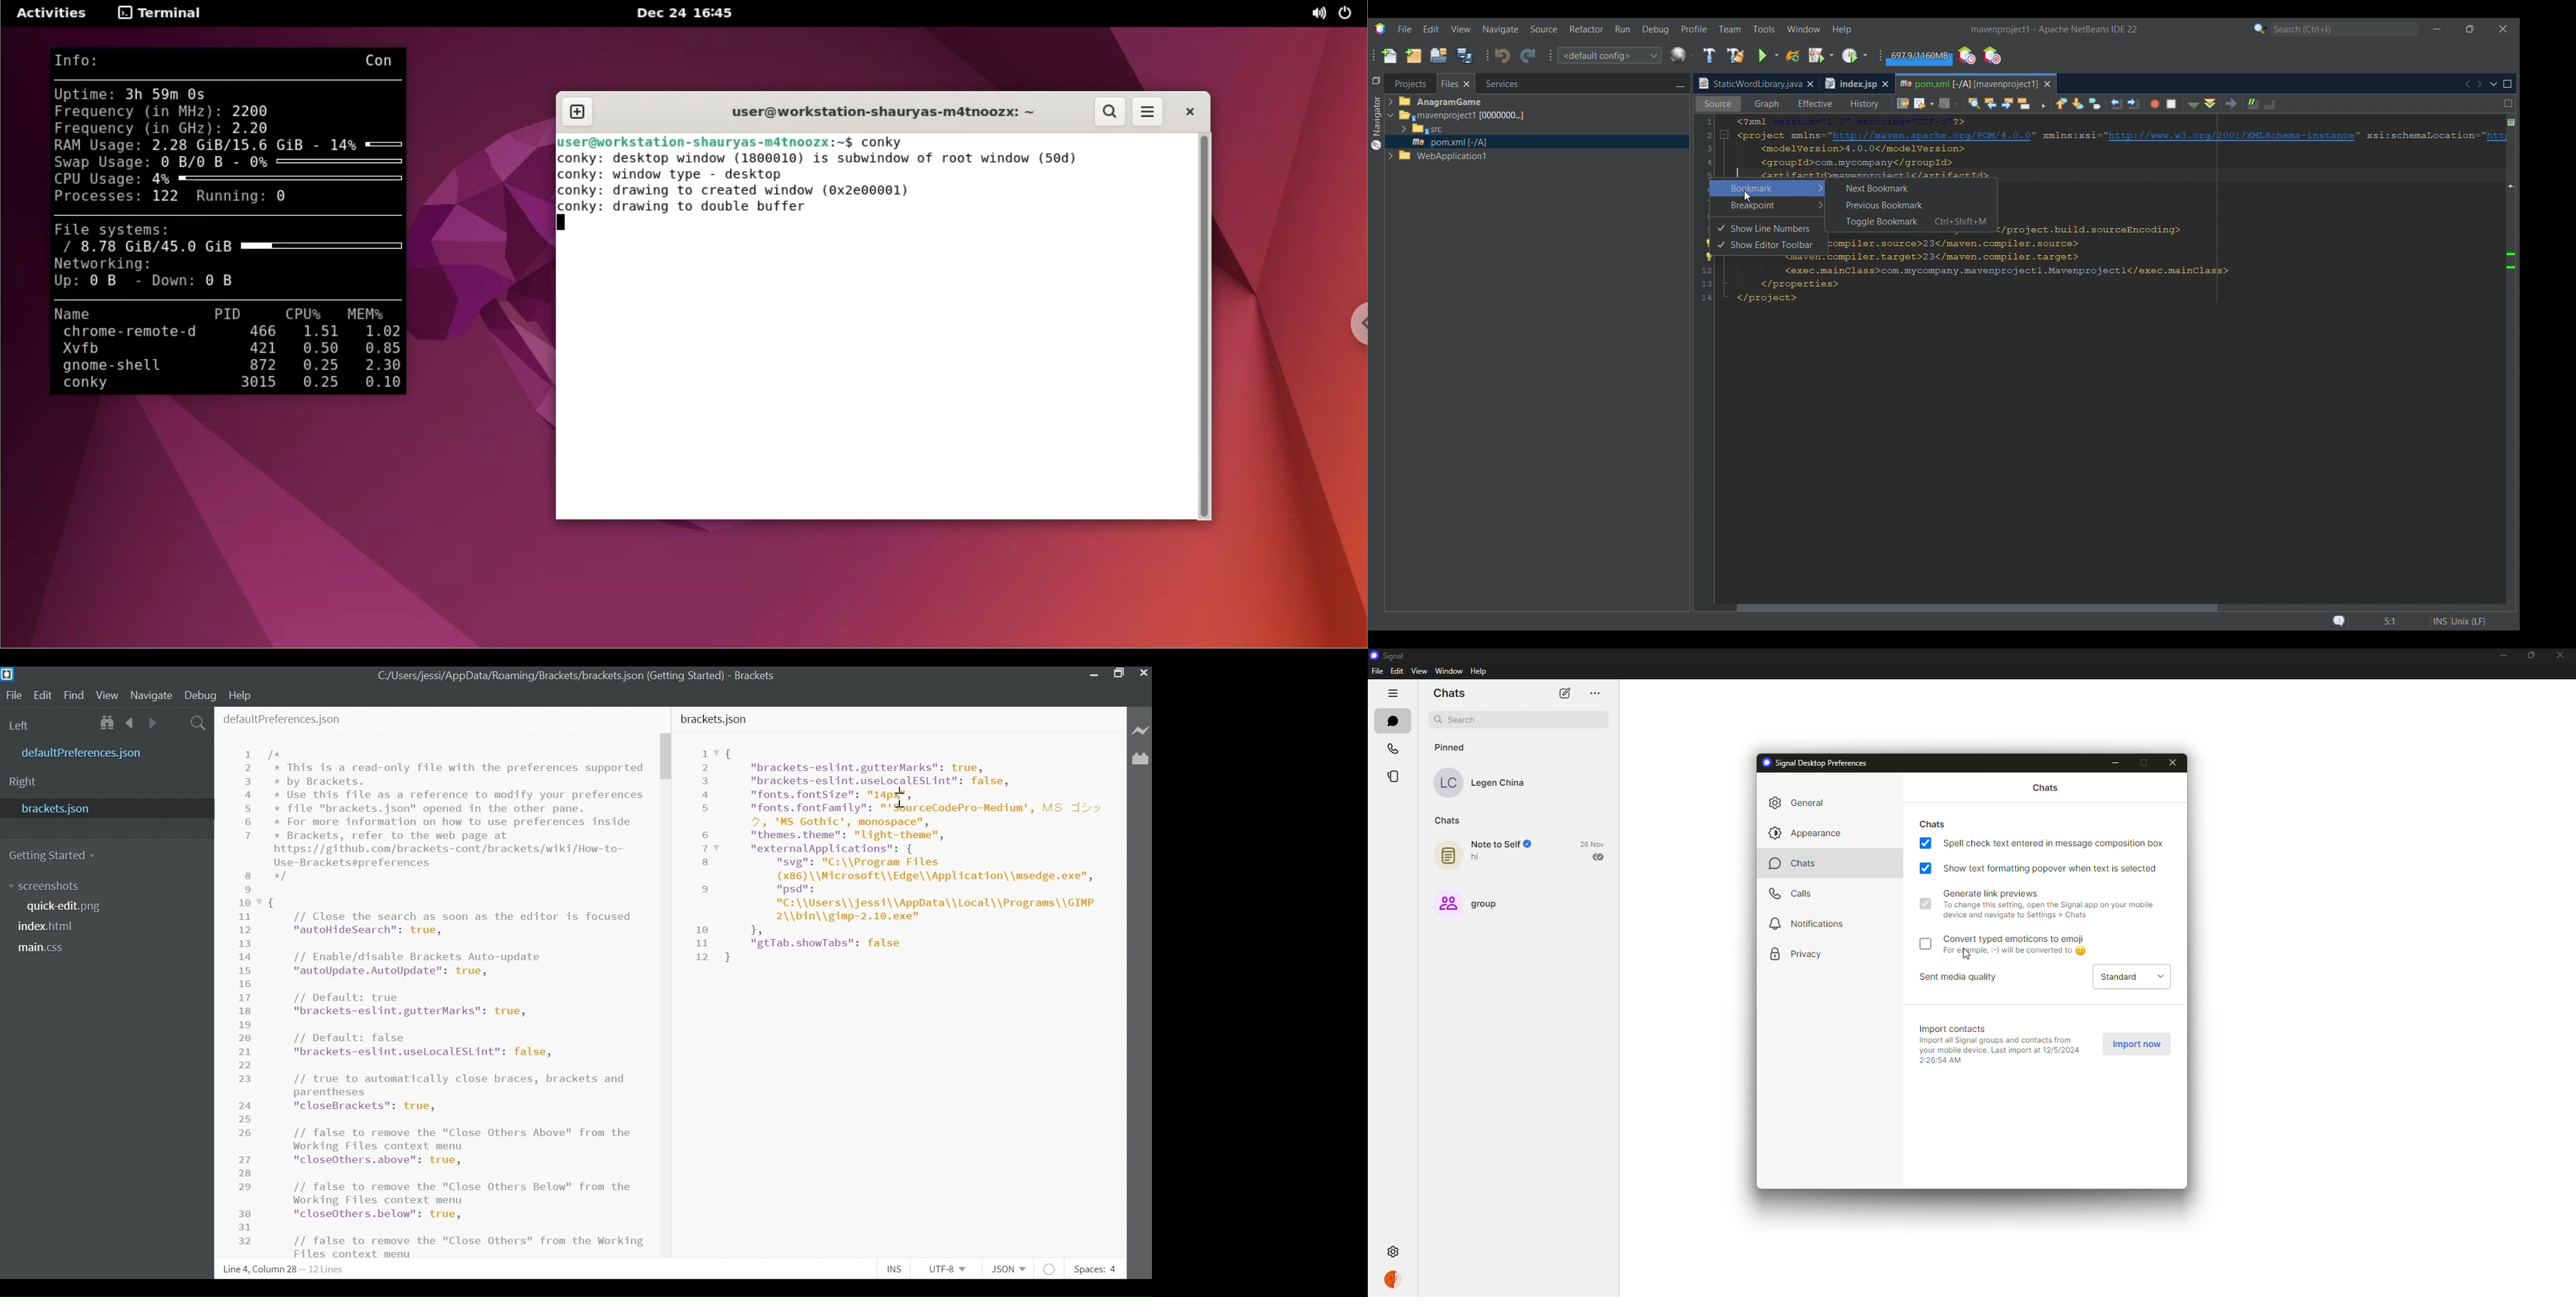 This screenshot has width=2576, height=1316. What do you see at coordinates (2494, 85) in the screenshot?
I see `Show opened documents list` at bounding box center [2494, 85].